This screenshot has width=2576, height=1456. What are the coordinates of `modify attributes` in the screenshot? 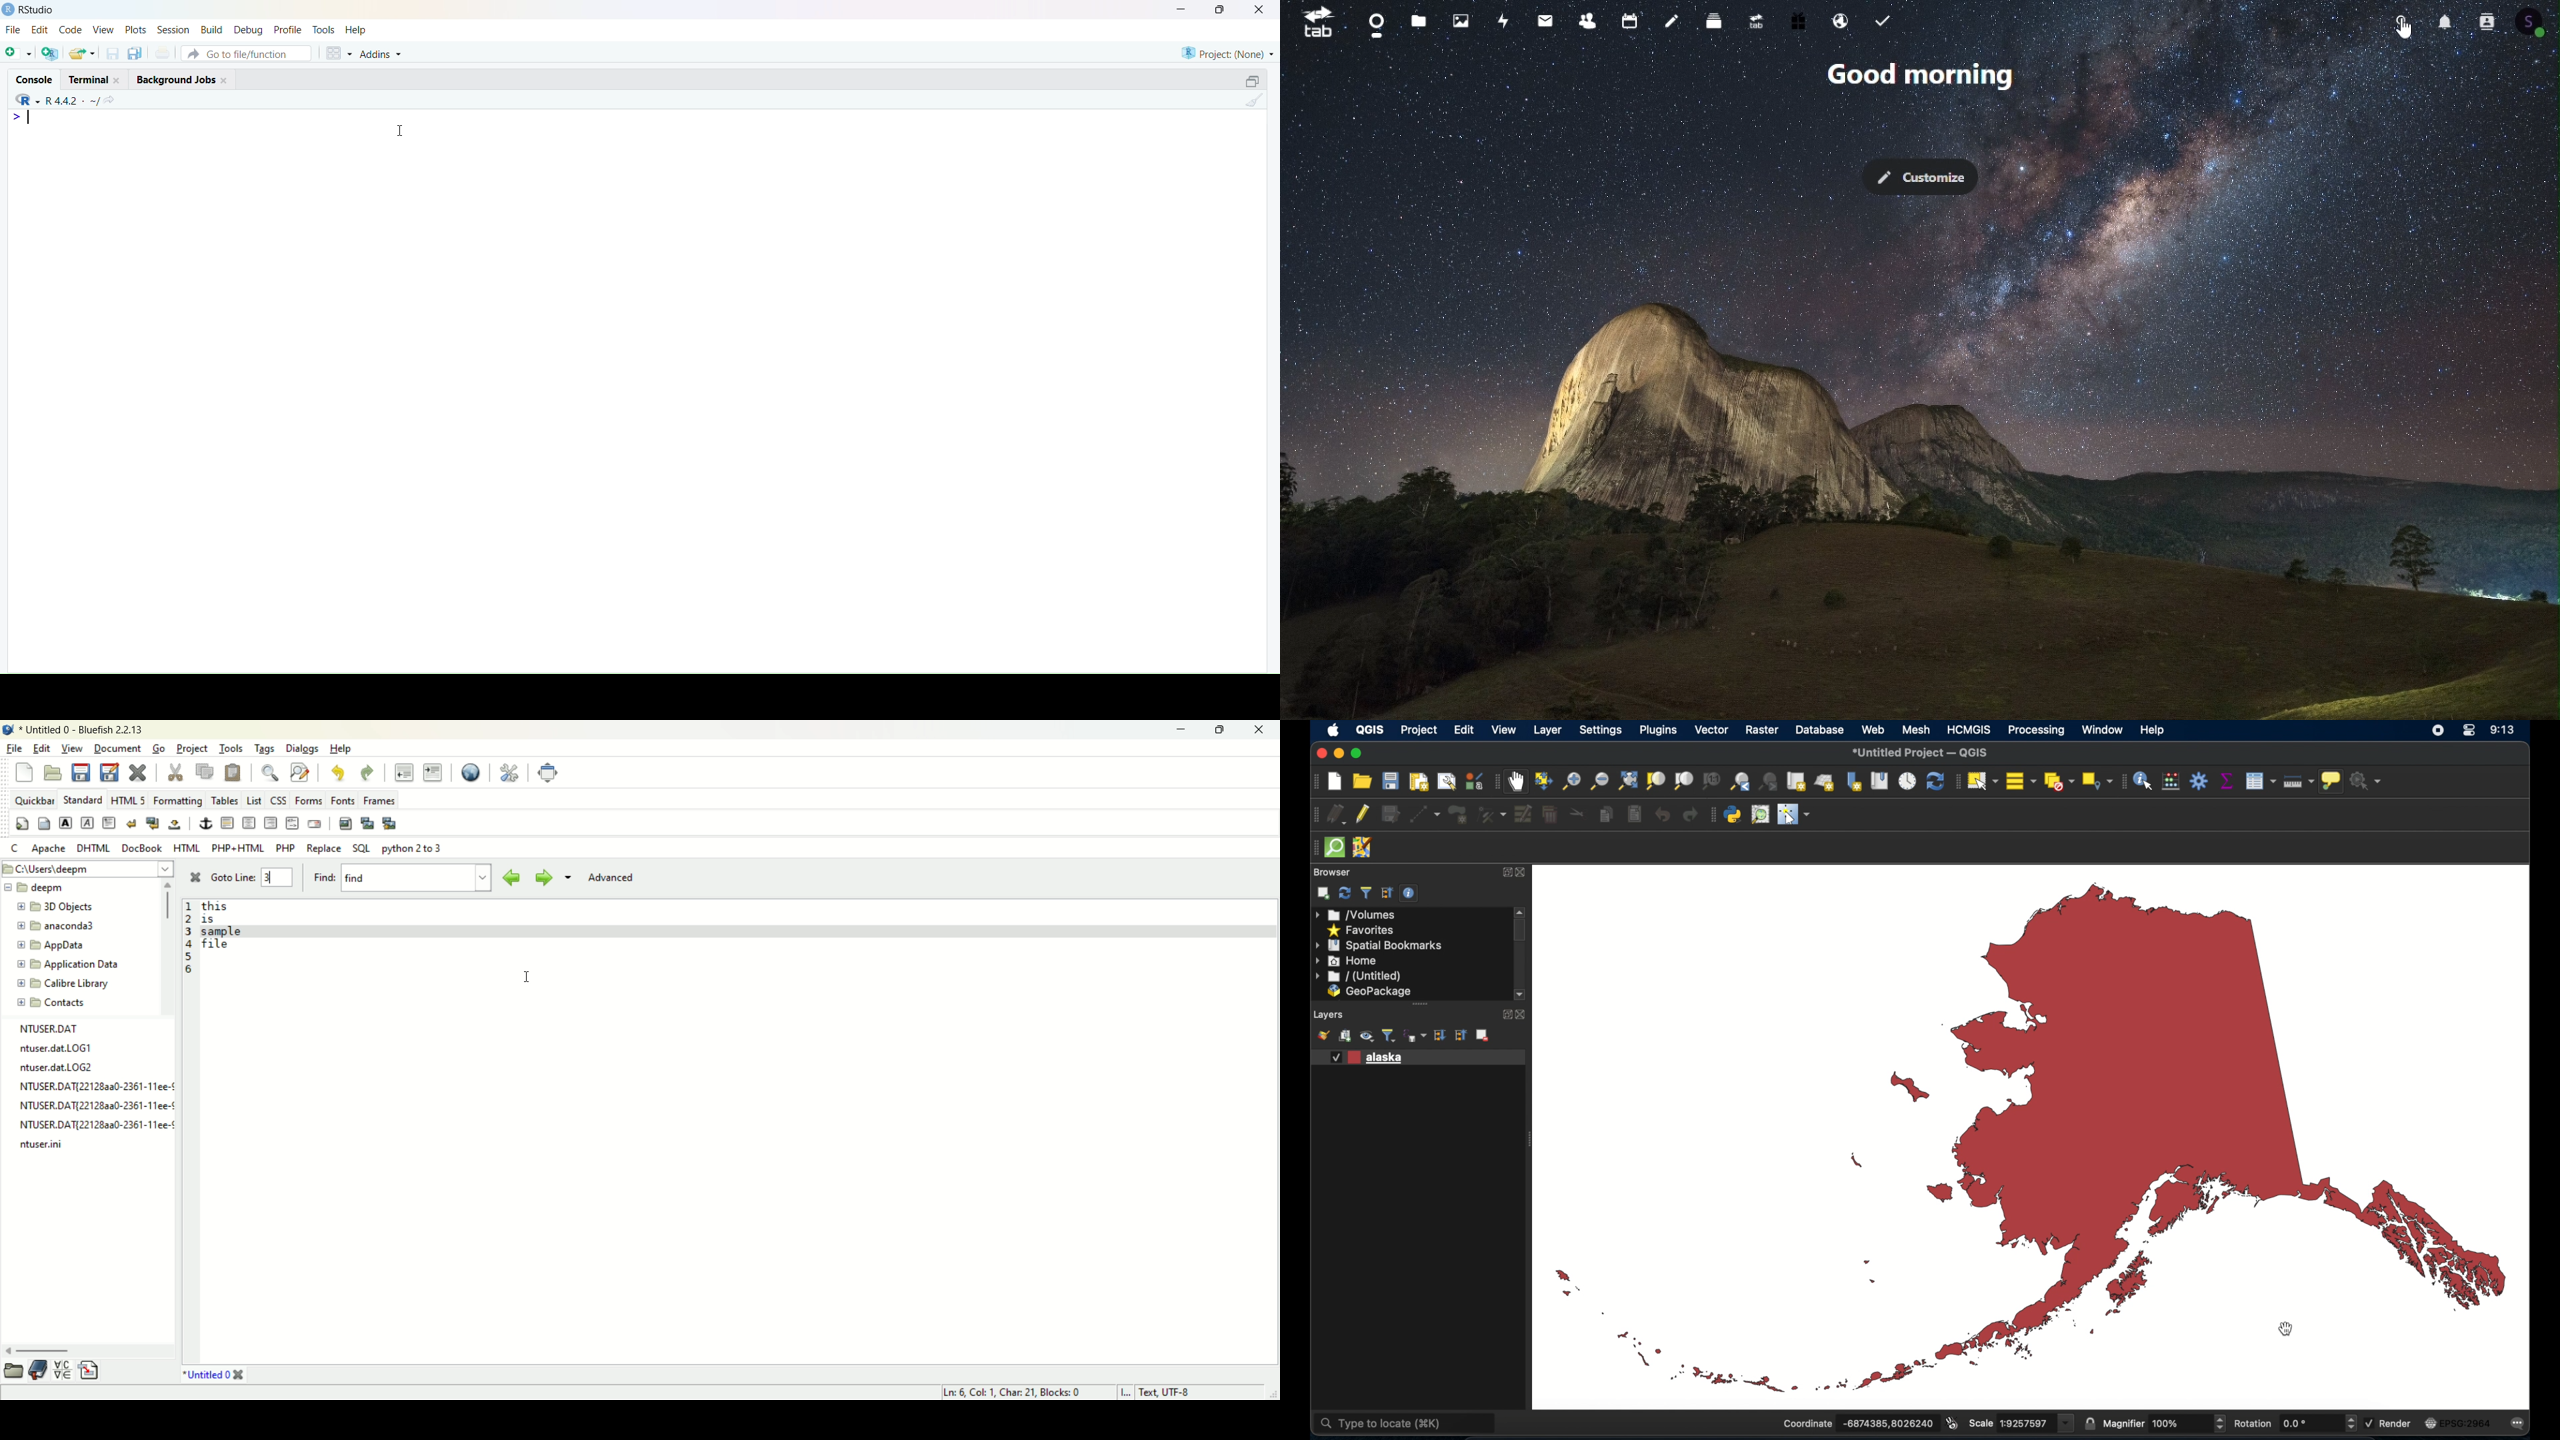 It's located at (1523, 814).